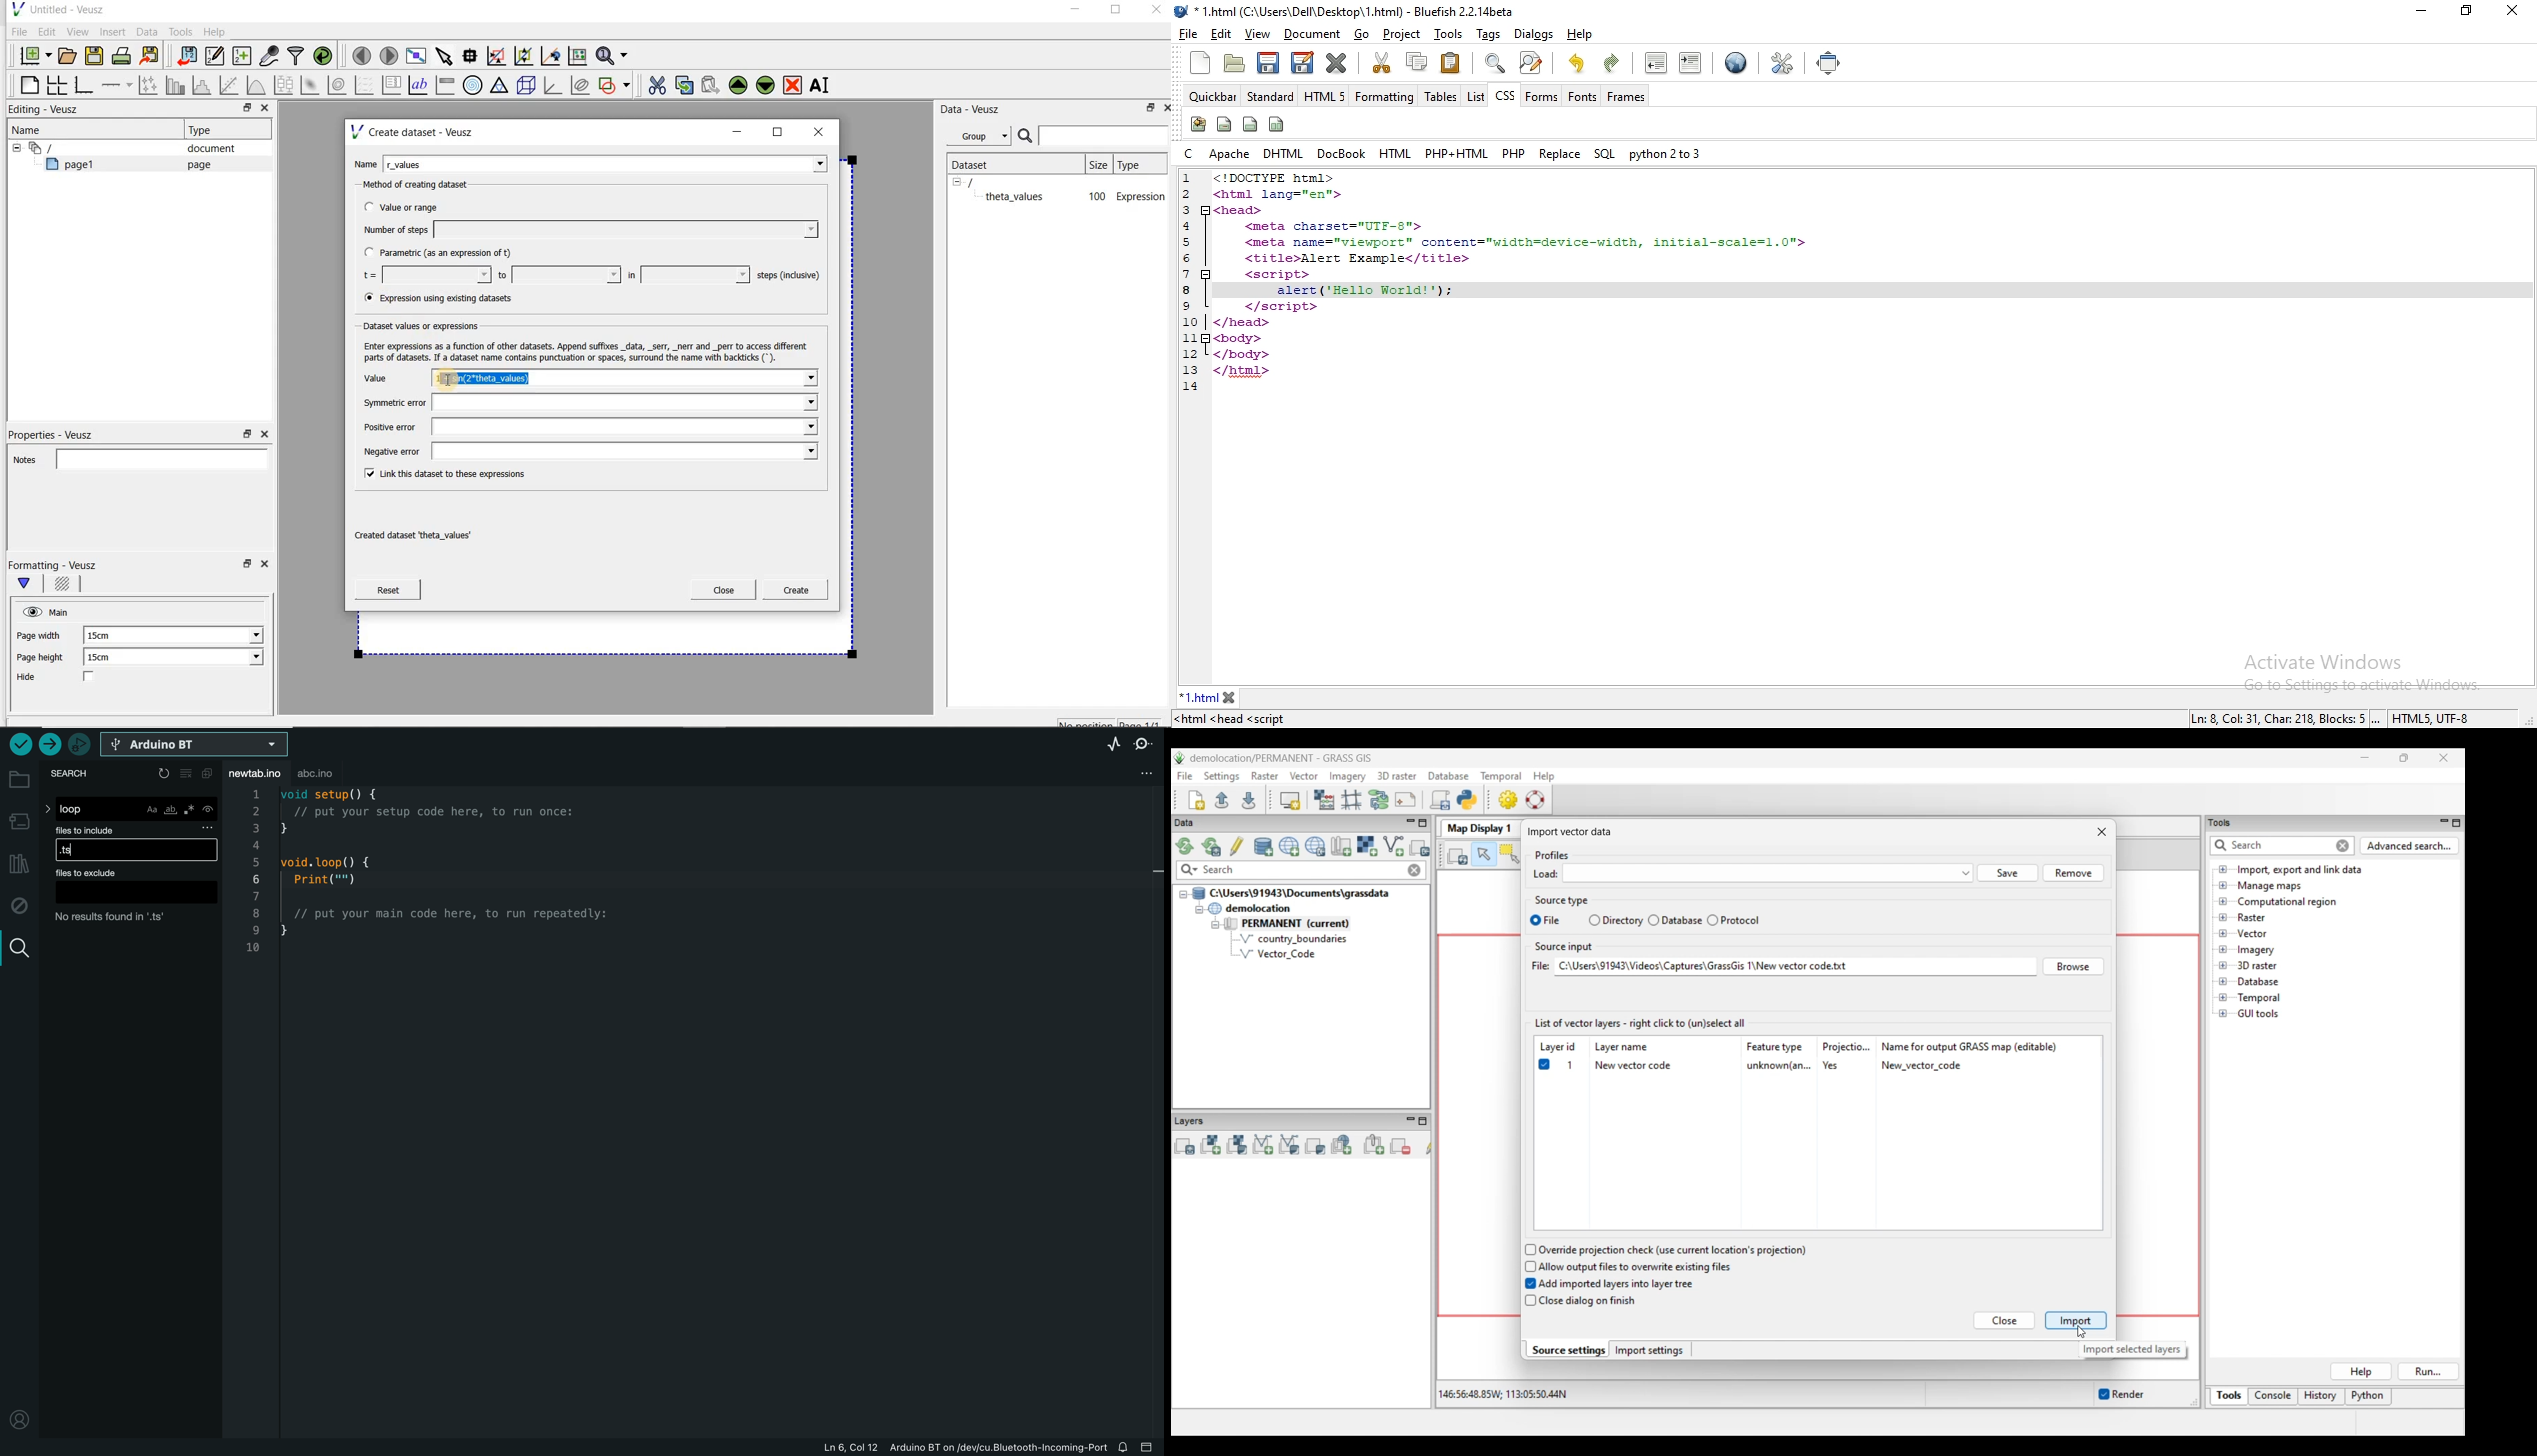  I want to click on replace, so click(1559, 153).